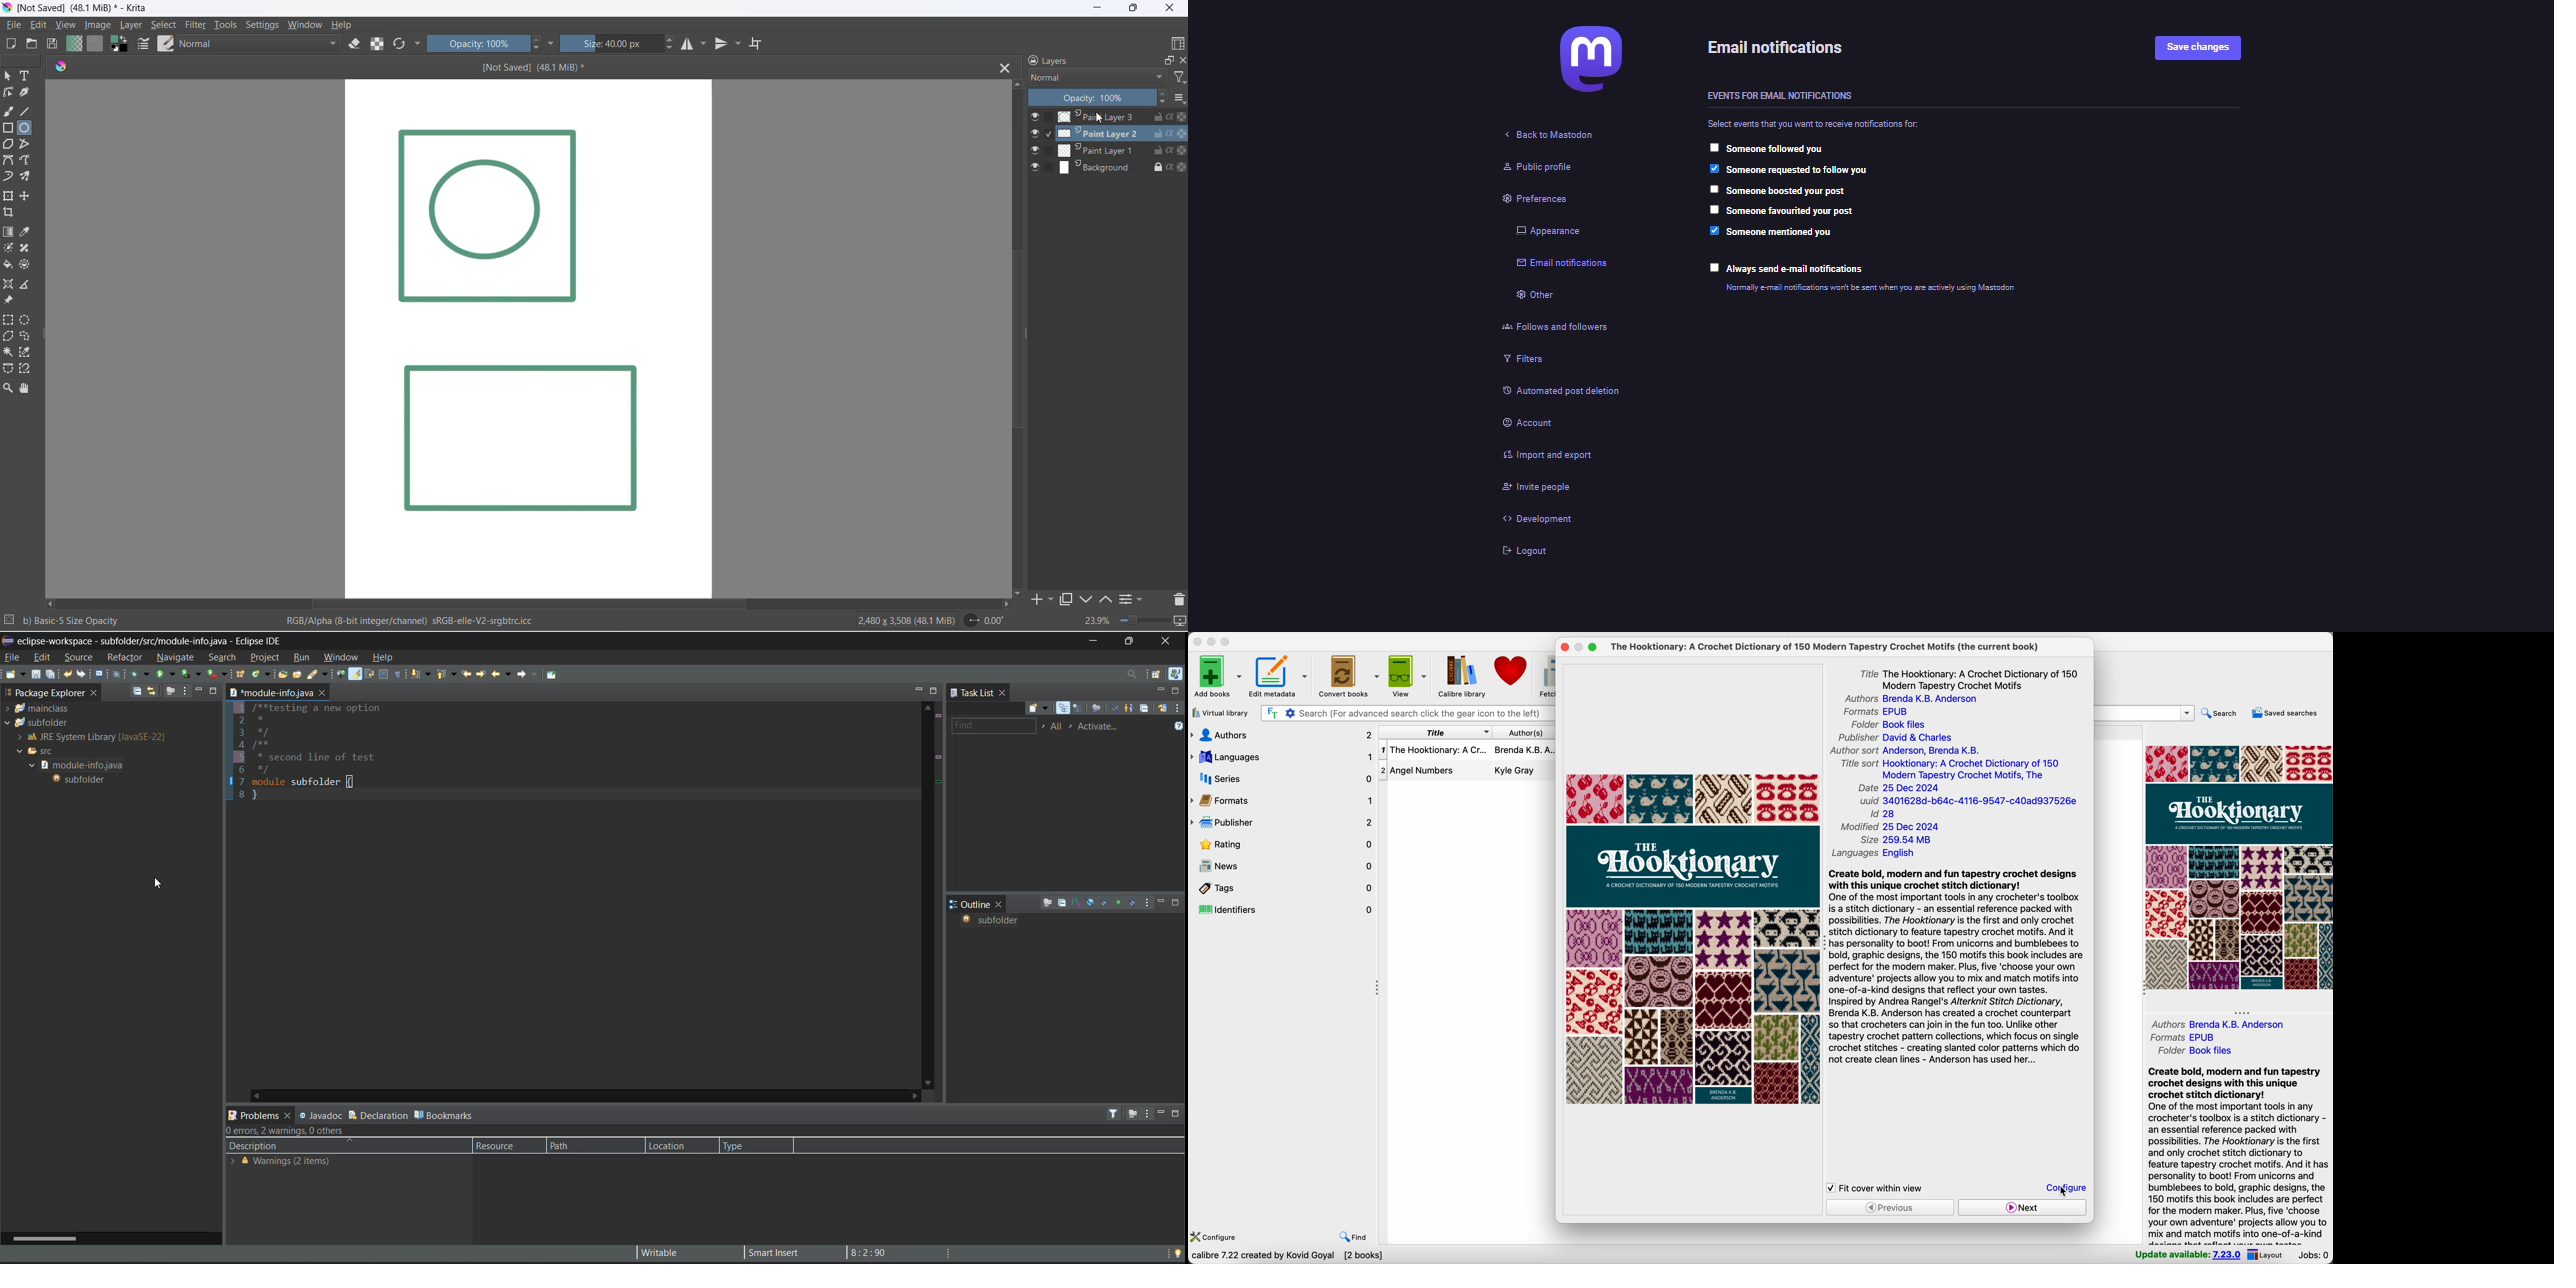 The width and height of the screenshot is (2576, 1288). What do you see at coordinates (29, 248) in the screenshot?
I see `patch tool` at bounding box center [29, 248].